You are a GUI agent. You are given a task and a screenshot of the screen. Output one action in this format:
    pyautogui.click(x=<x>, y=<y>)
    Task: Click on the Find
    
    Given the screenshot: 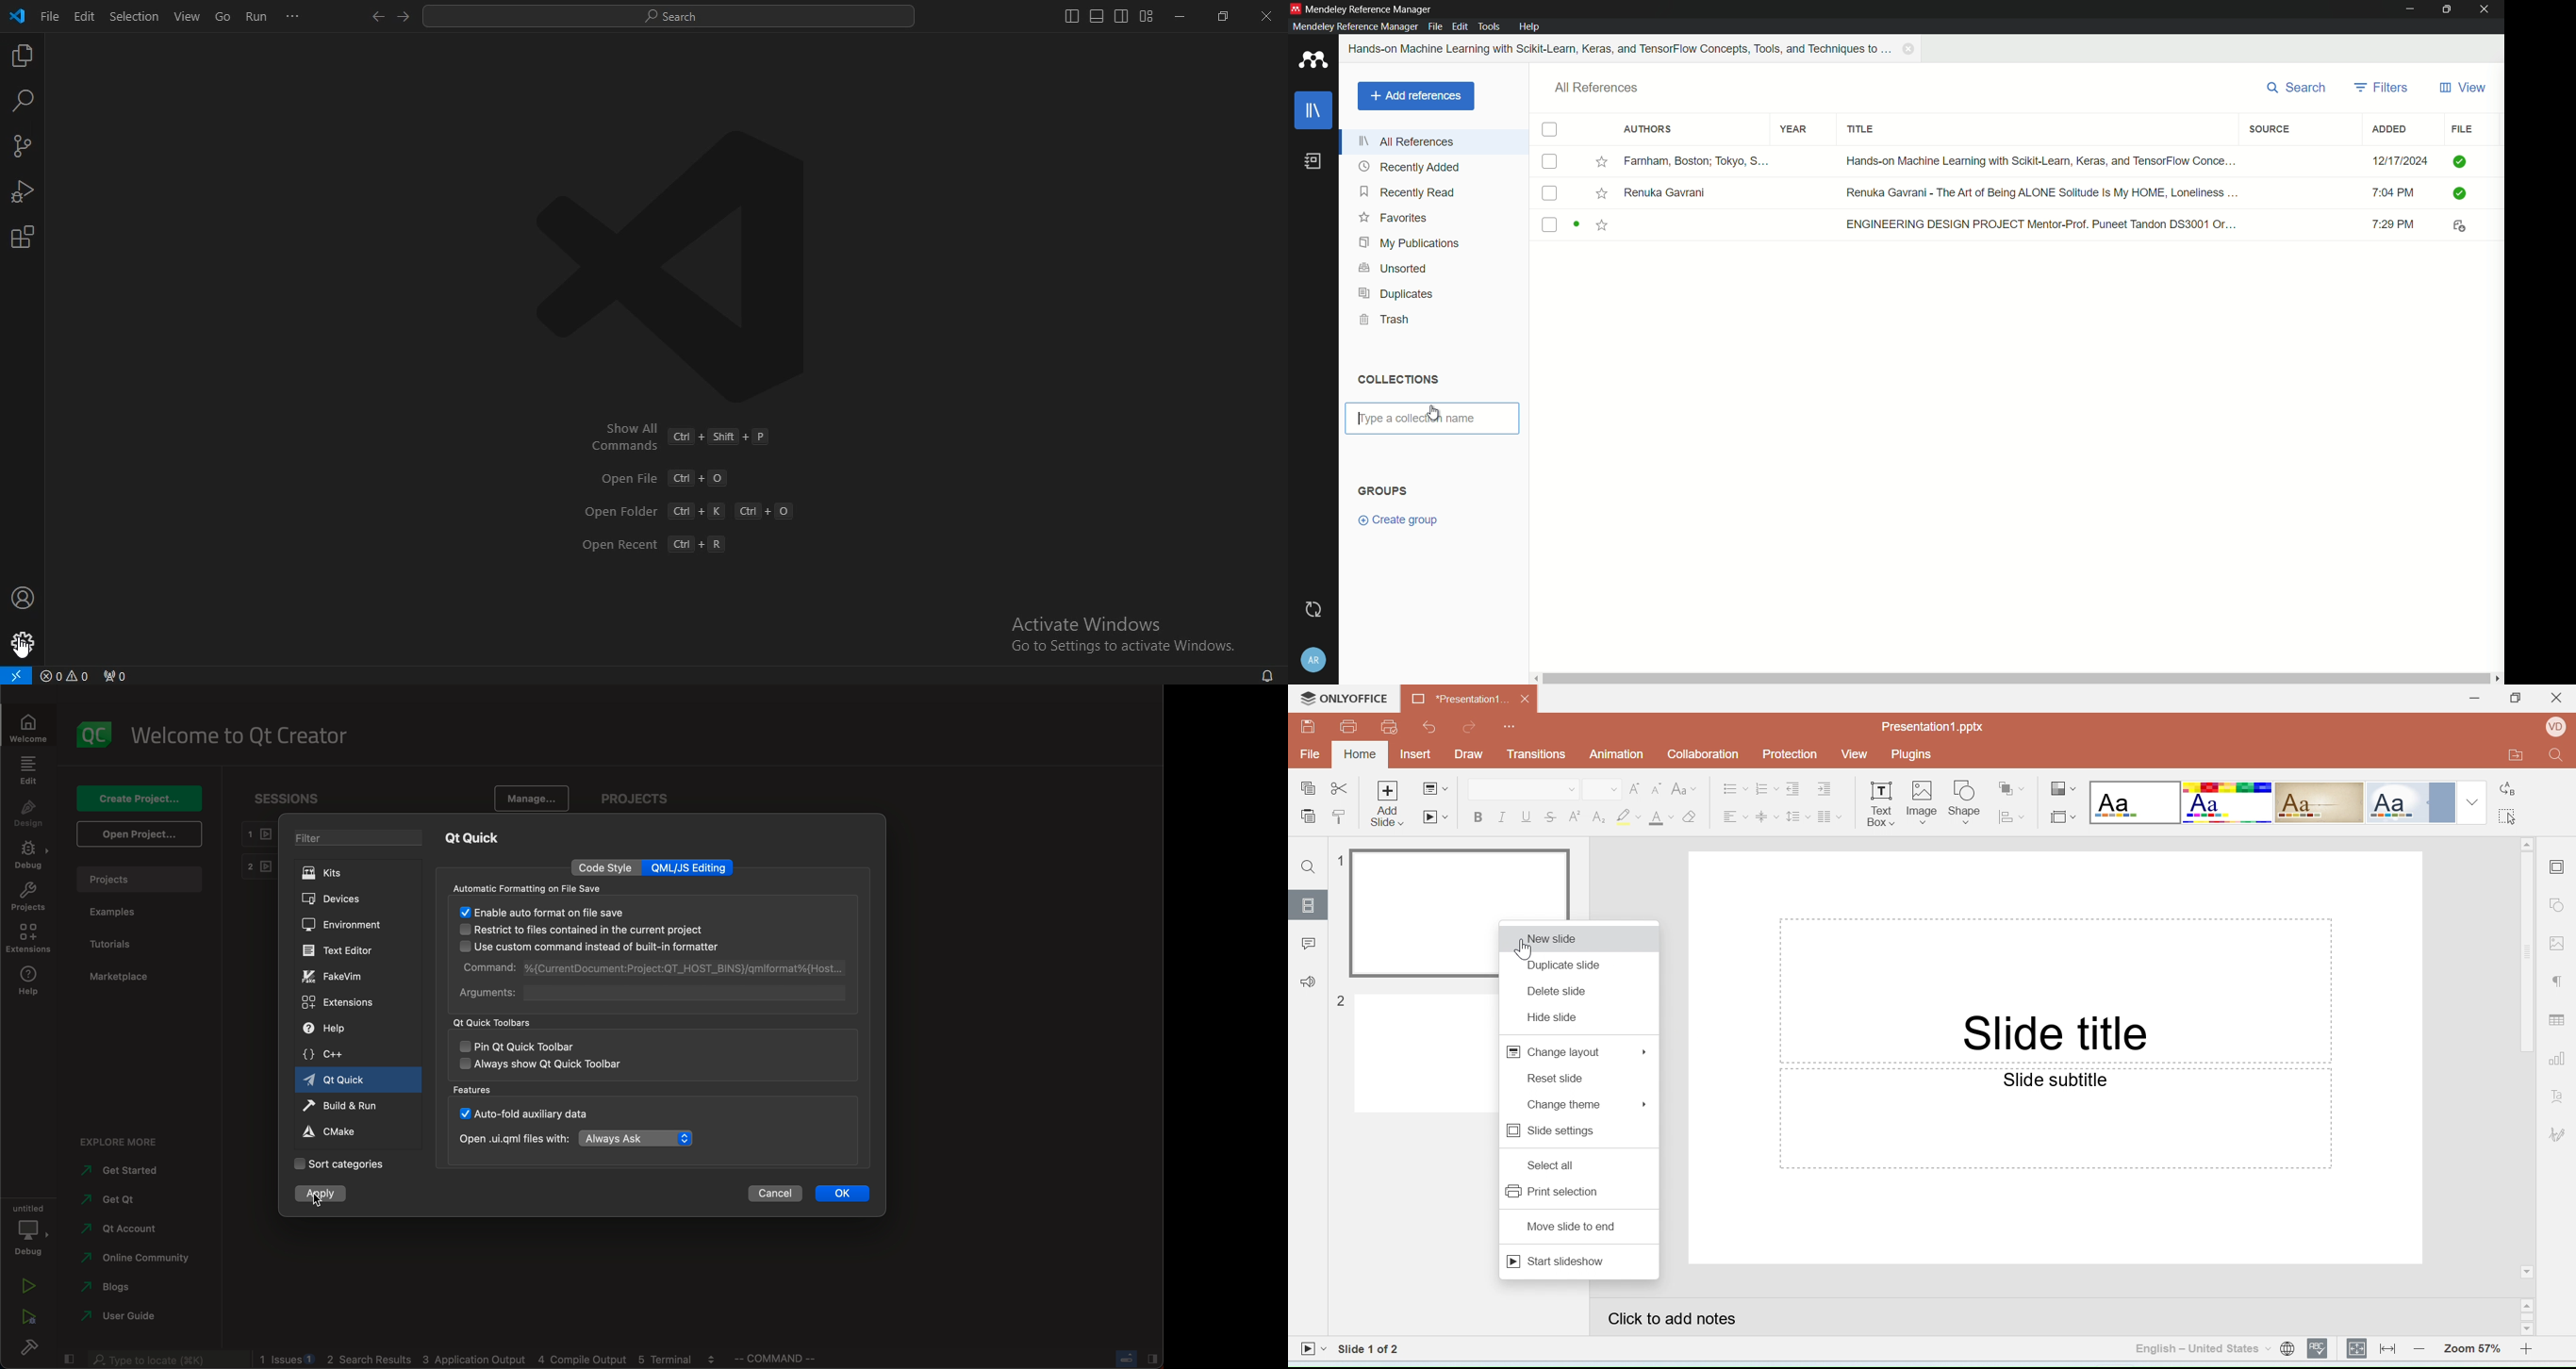 What is the action you would take?
    pyautogui.click(x=1310, y=868)
    